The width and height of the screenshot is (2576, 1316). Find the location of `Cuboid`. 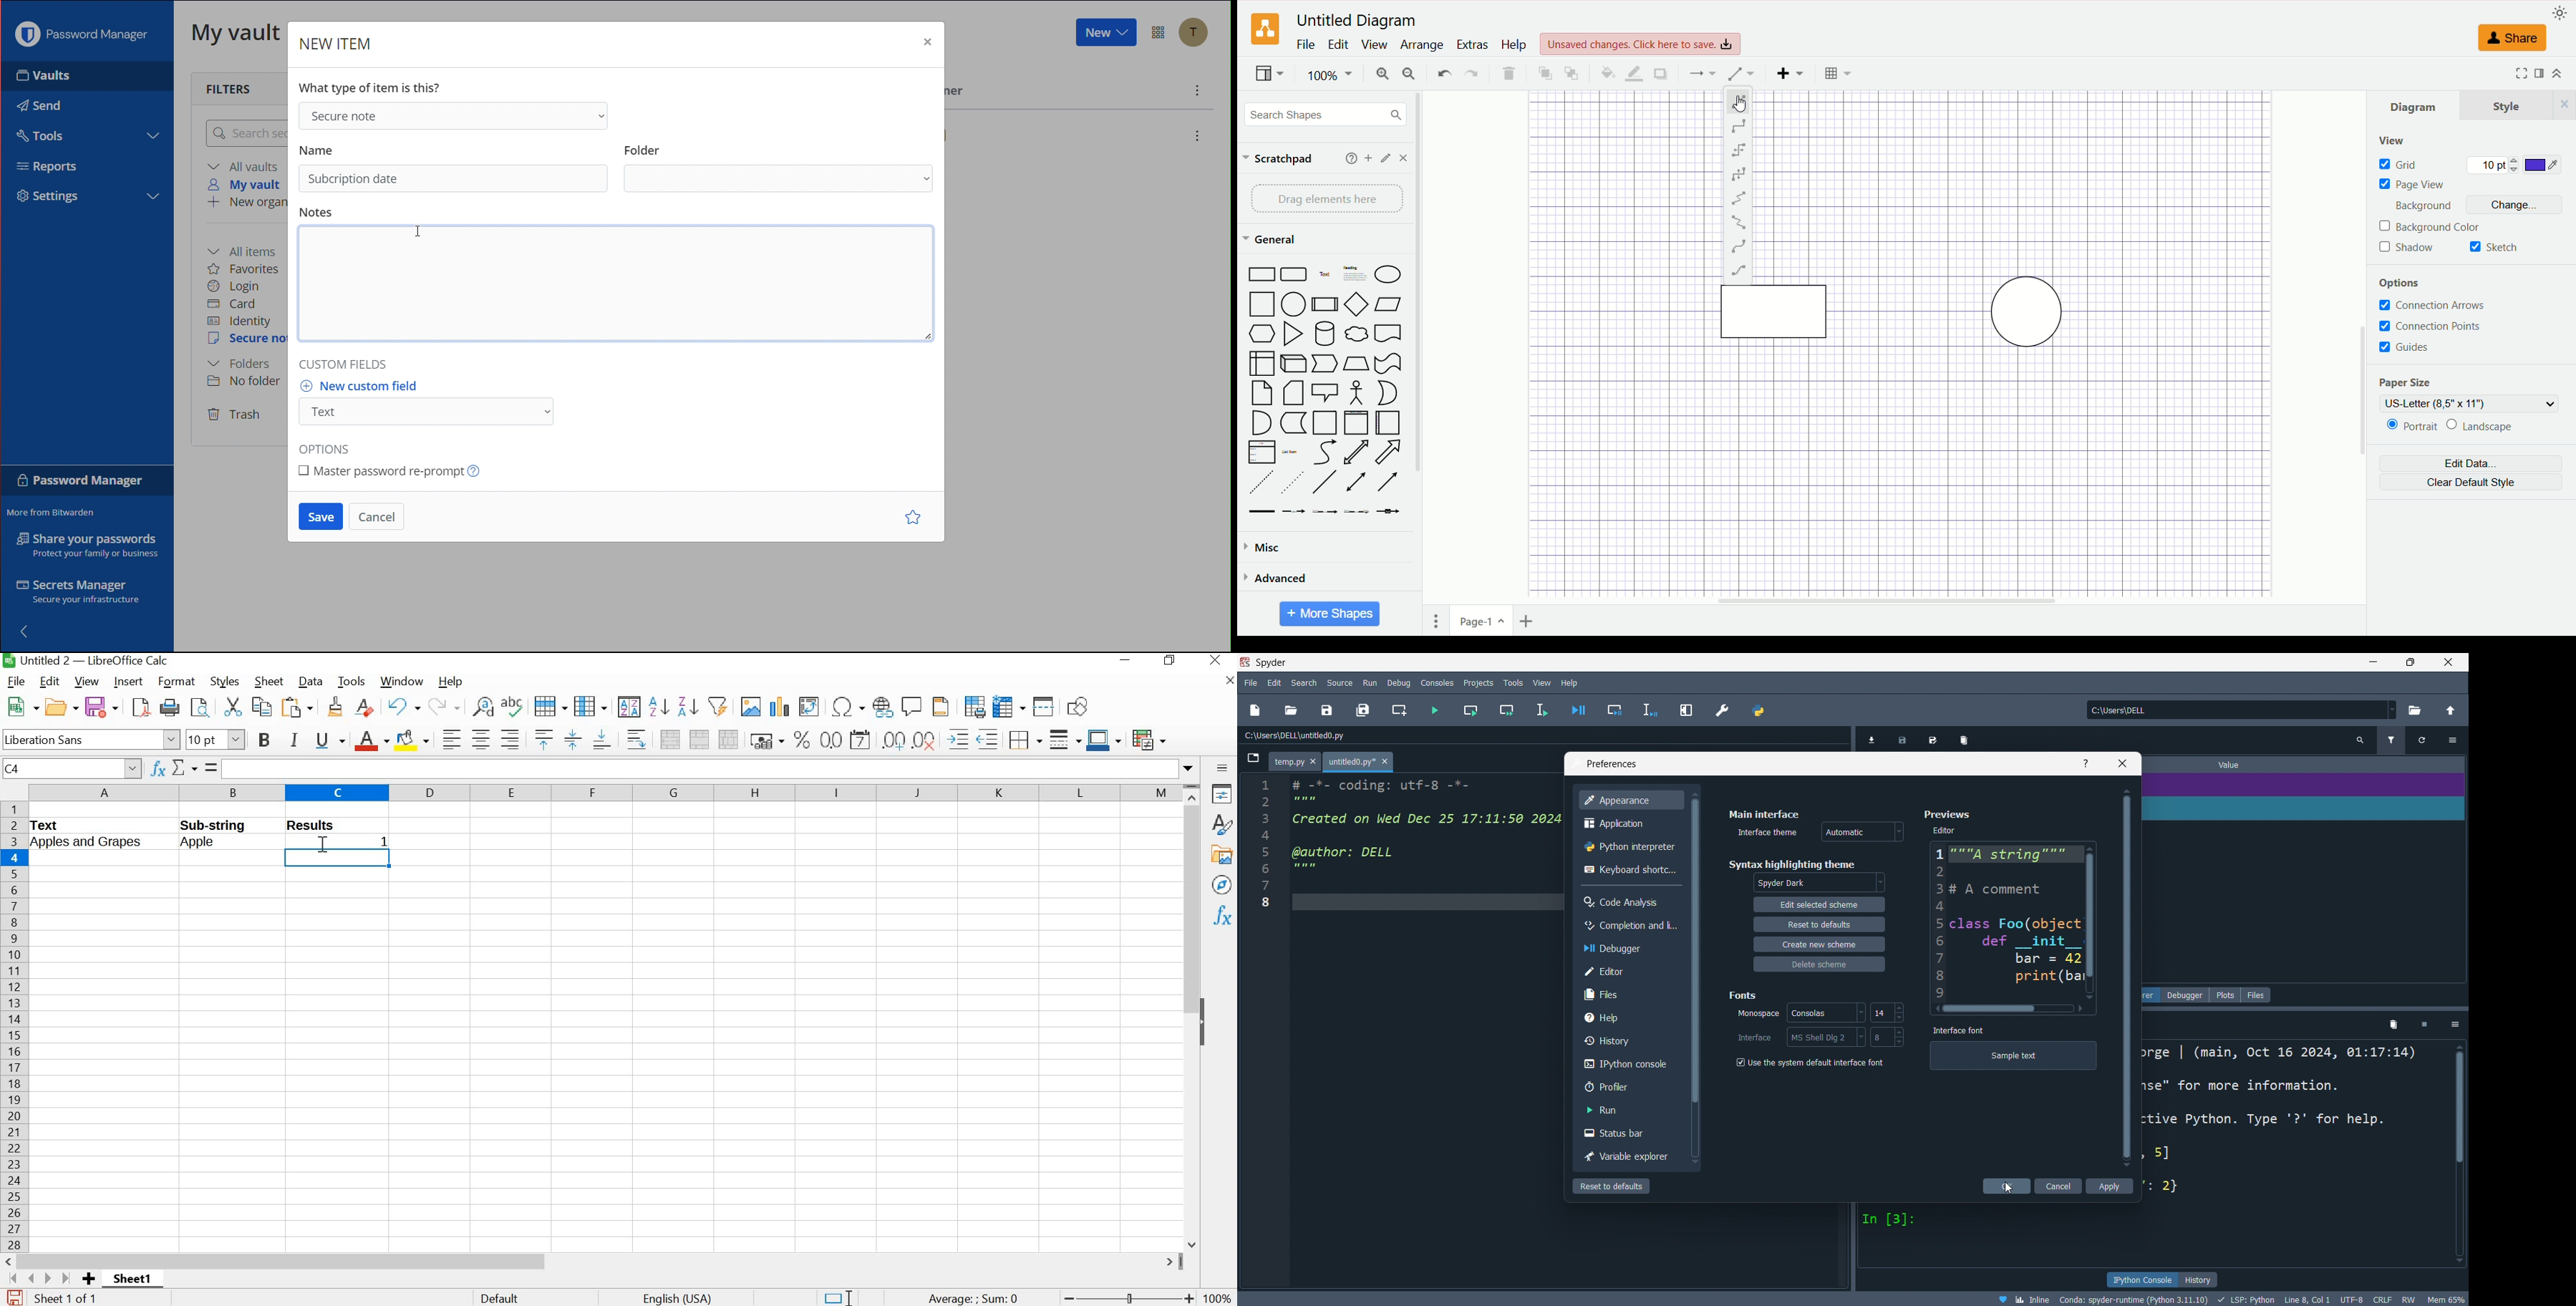

Cuboid is located at coordinates (1295, 363).